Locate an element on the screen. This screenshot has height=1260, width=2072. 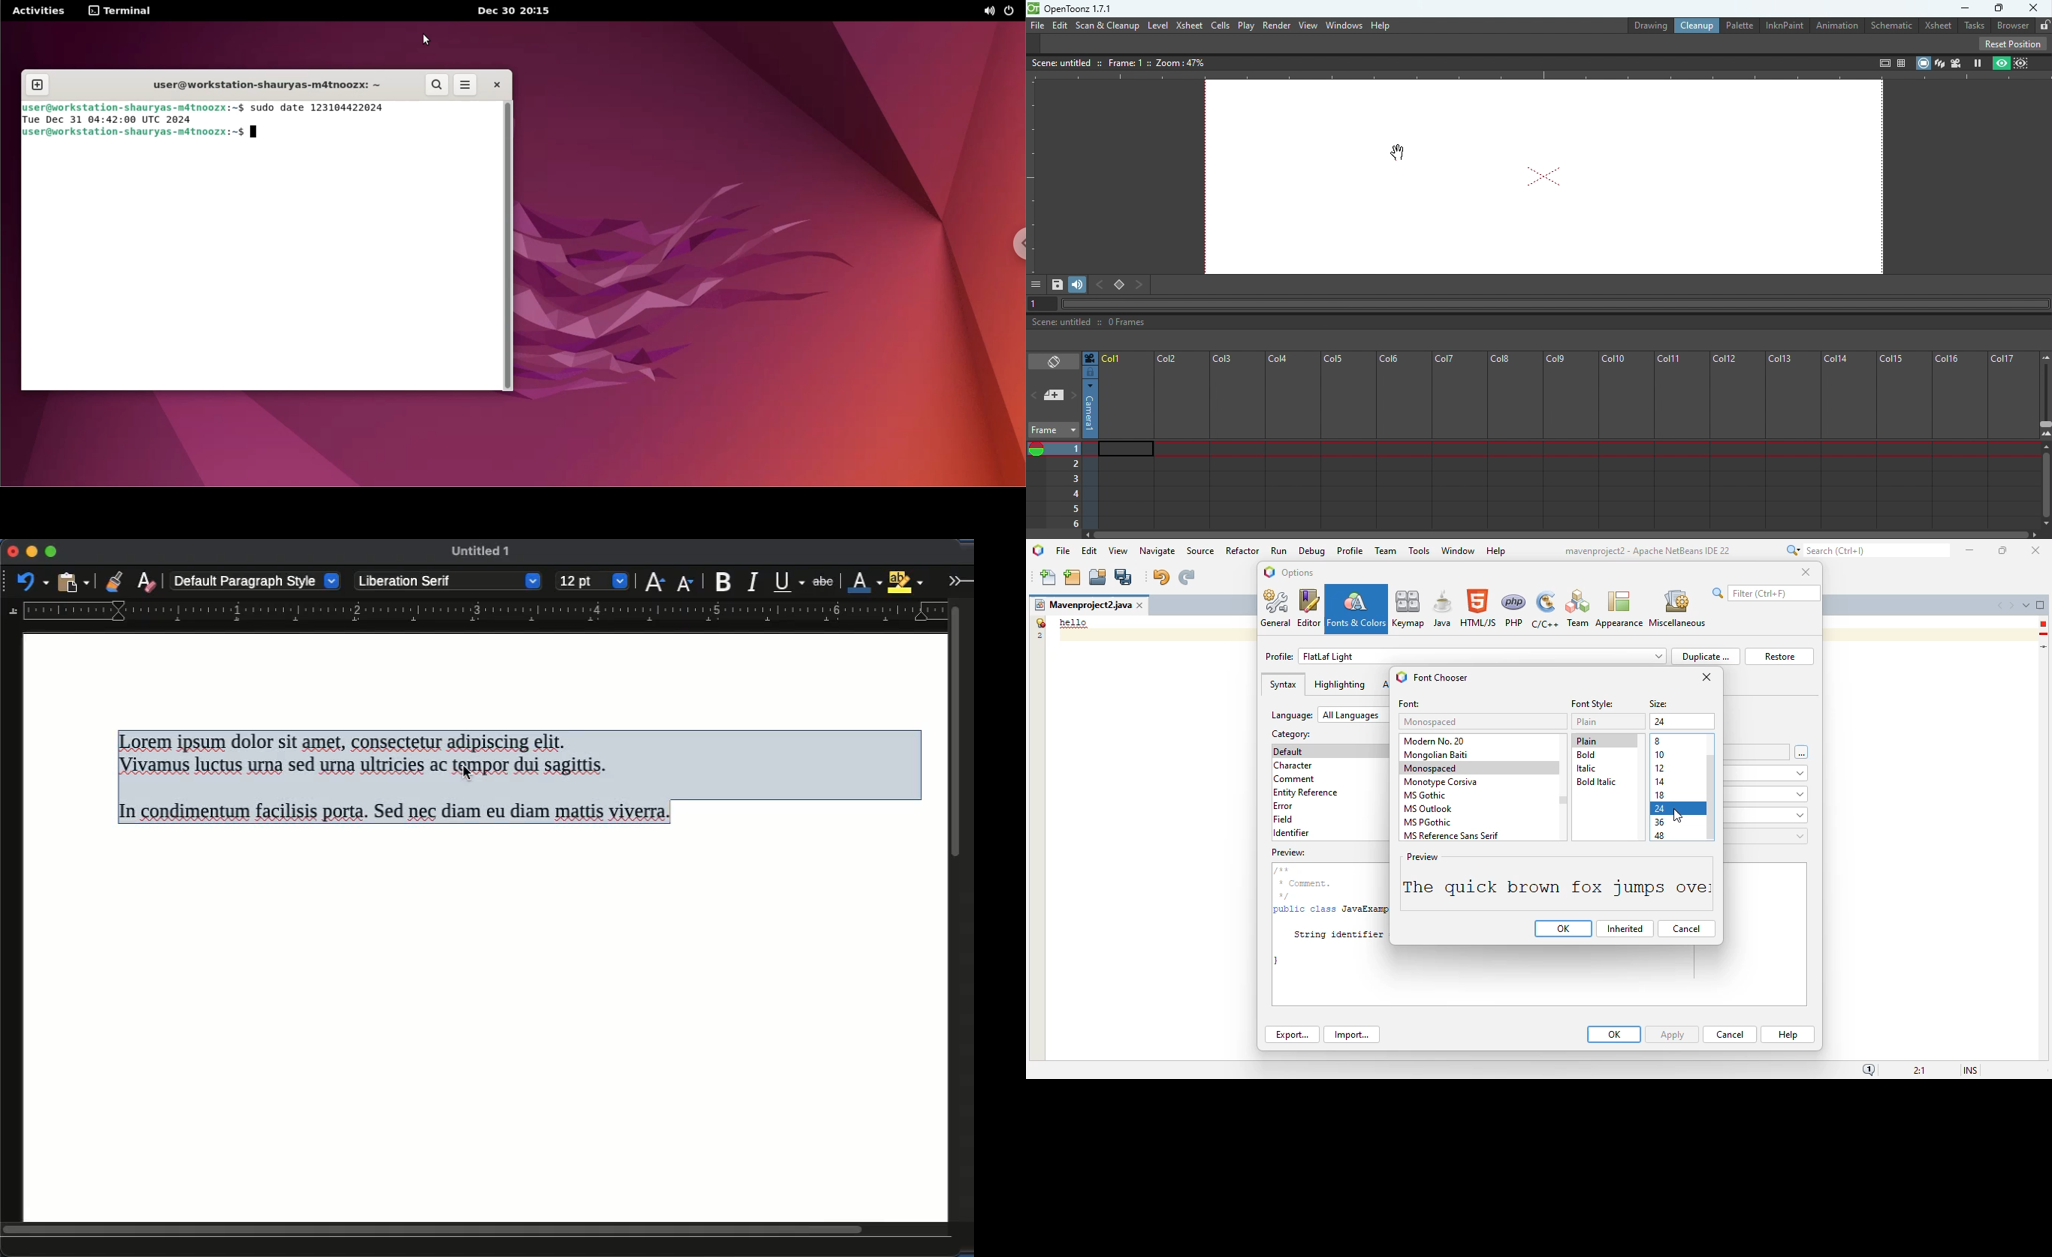
close is located at coordinates (11, 552).